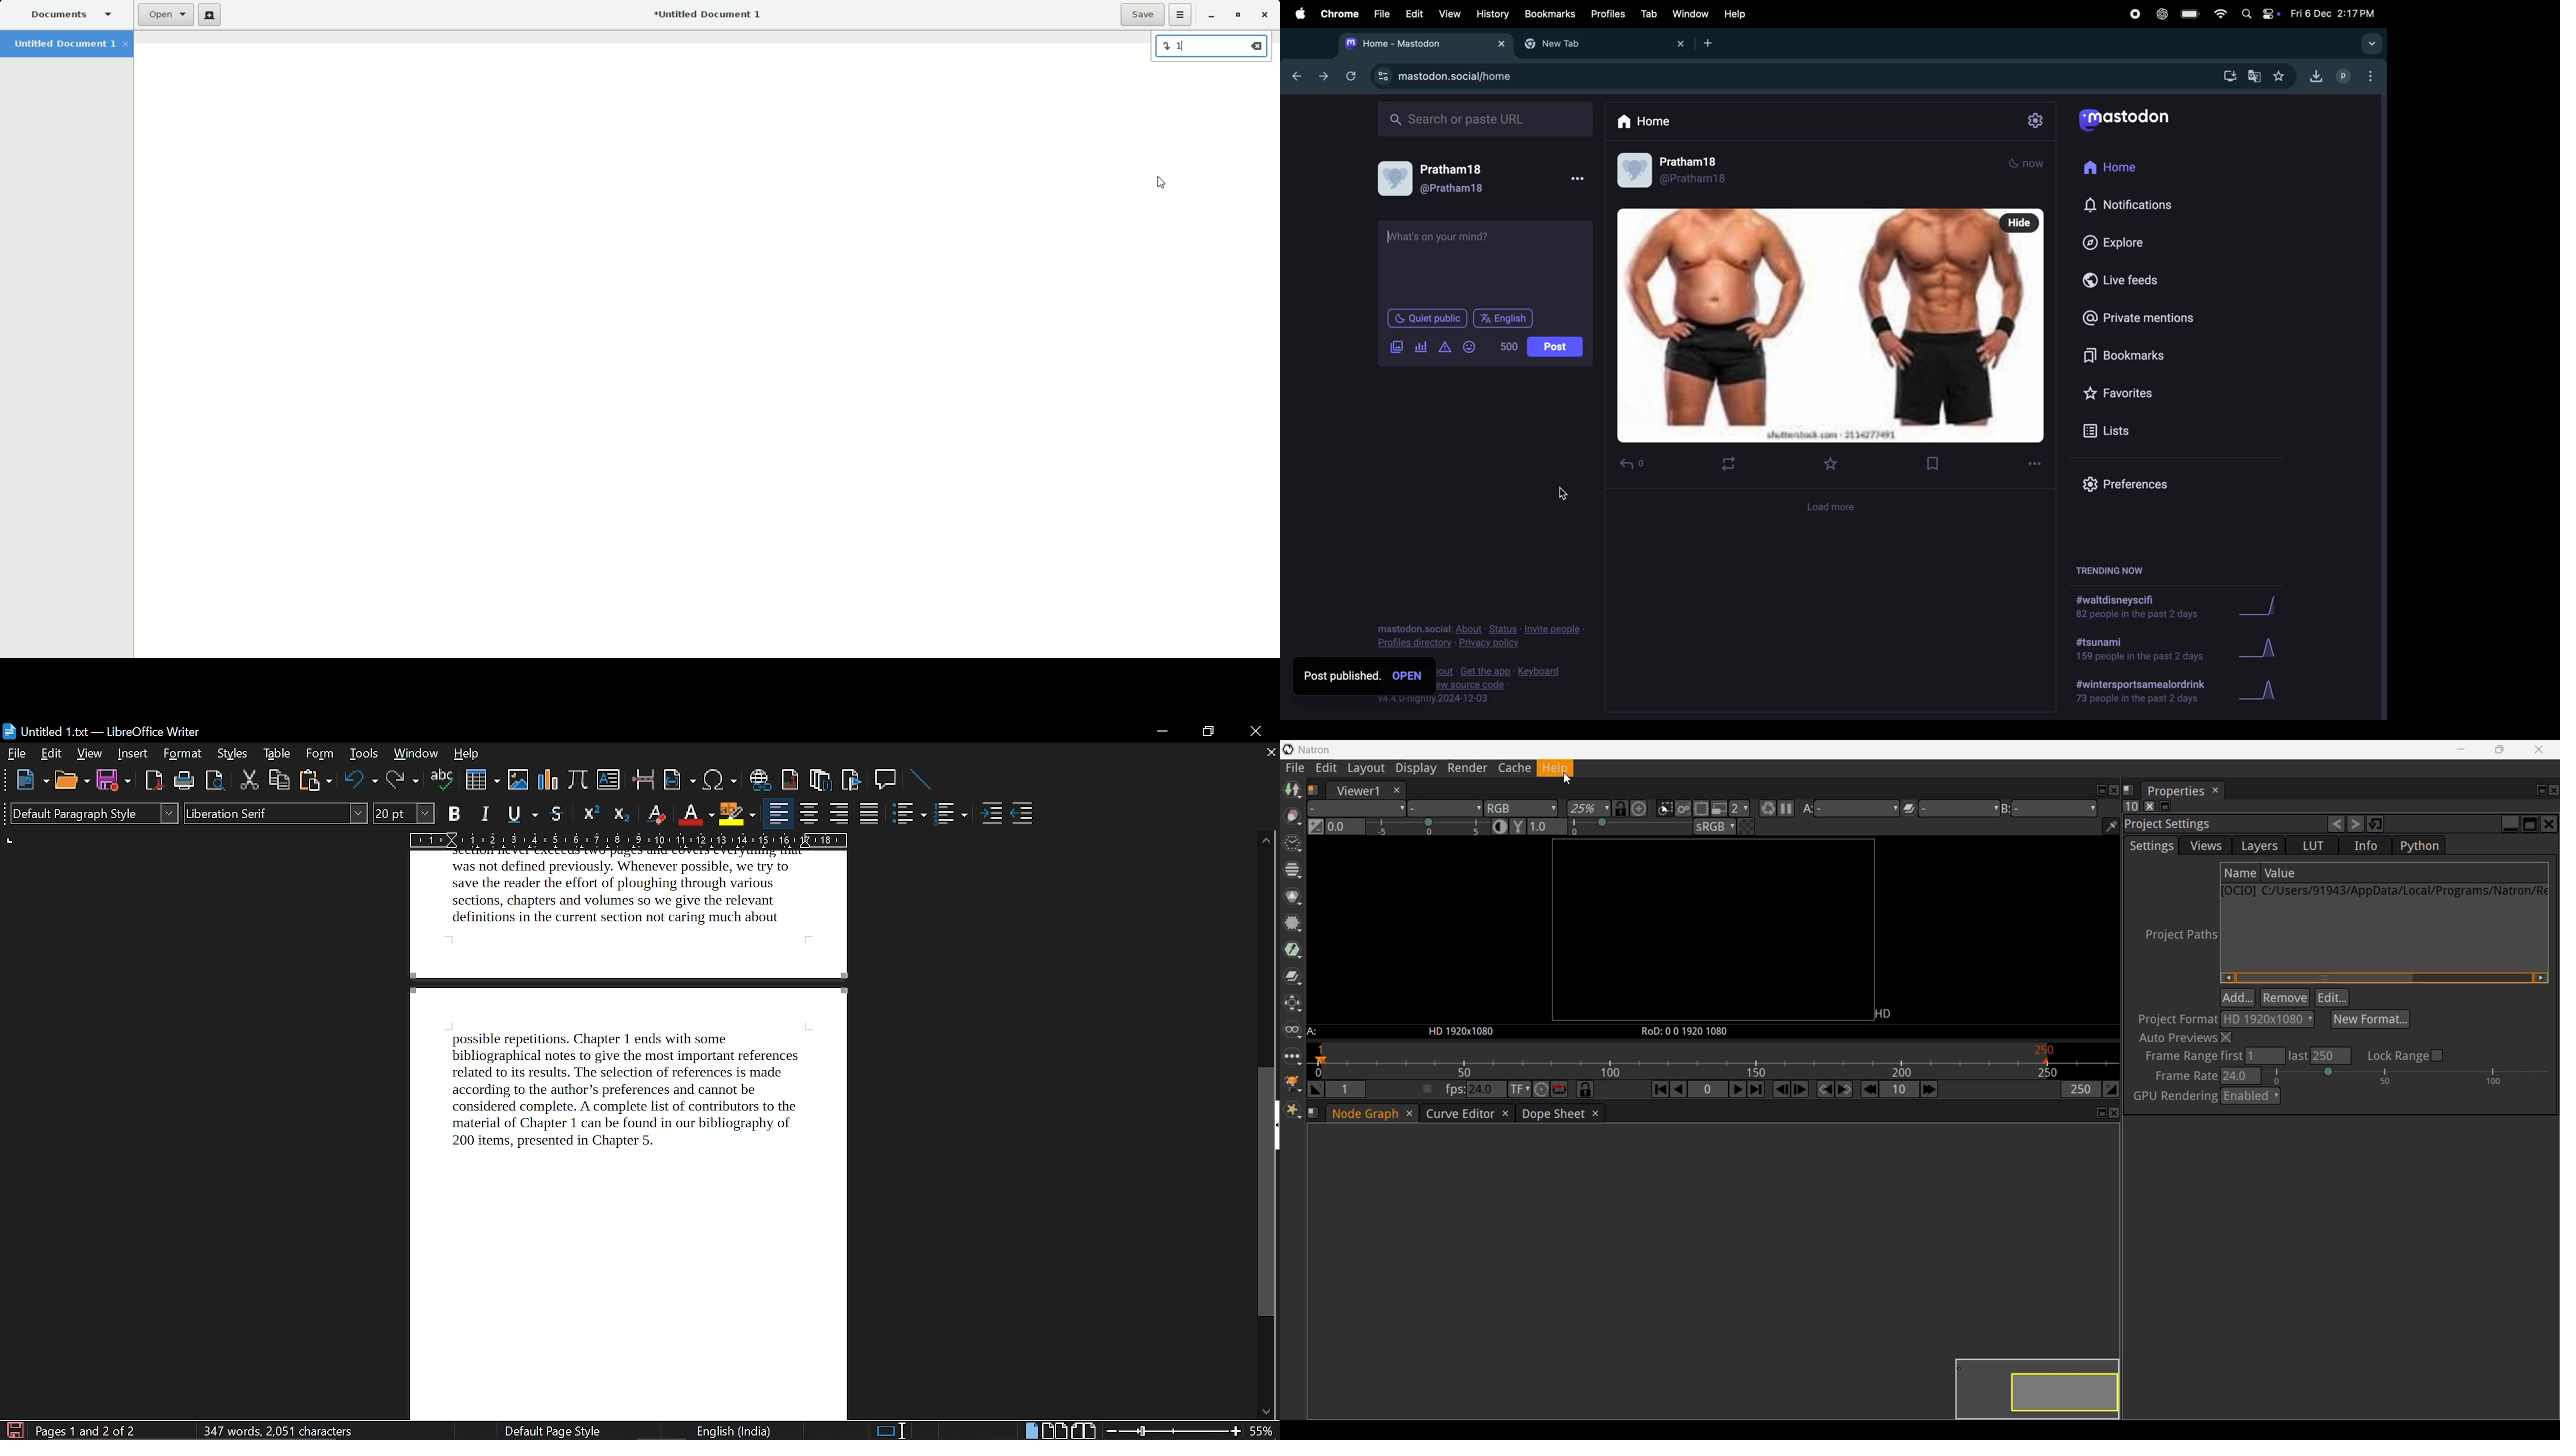 This screenshot has height=1456, width=2576. Describe the element at coordinates (1832, 463) in the screenshot. I see `favourites` at that location.